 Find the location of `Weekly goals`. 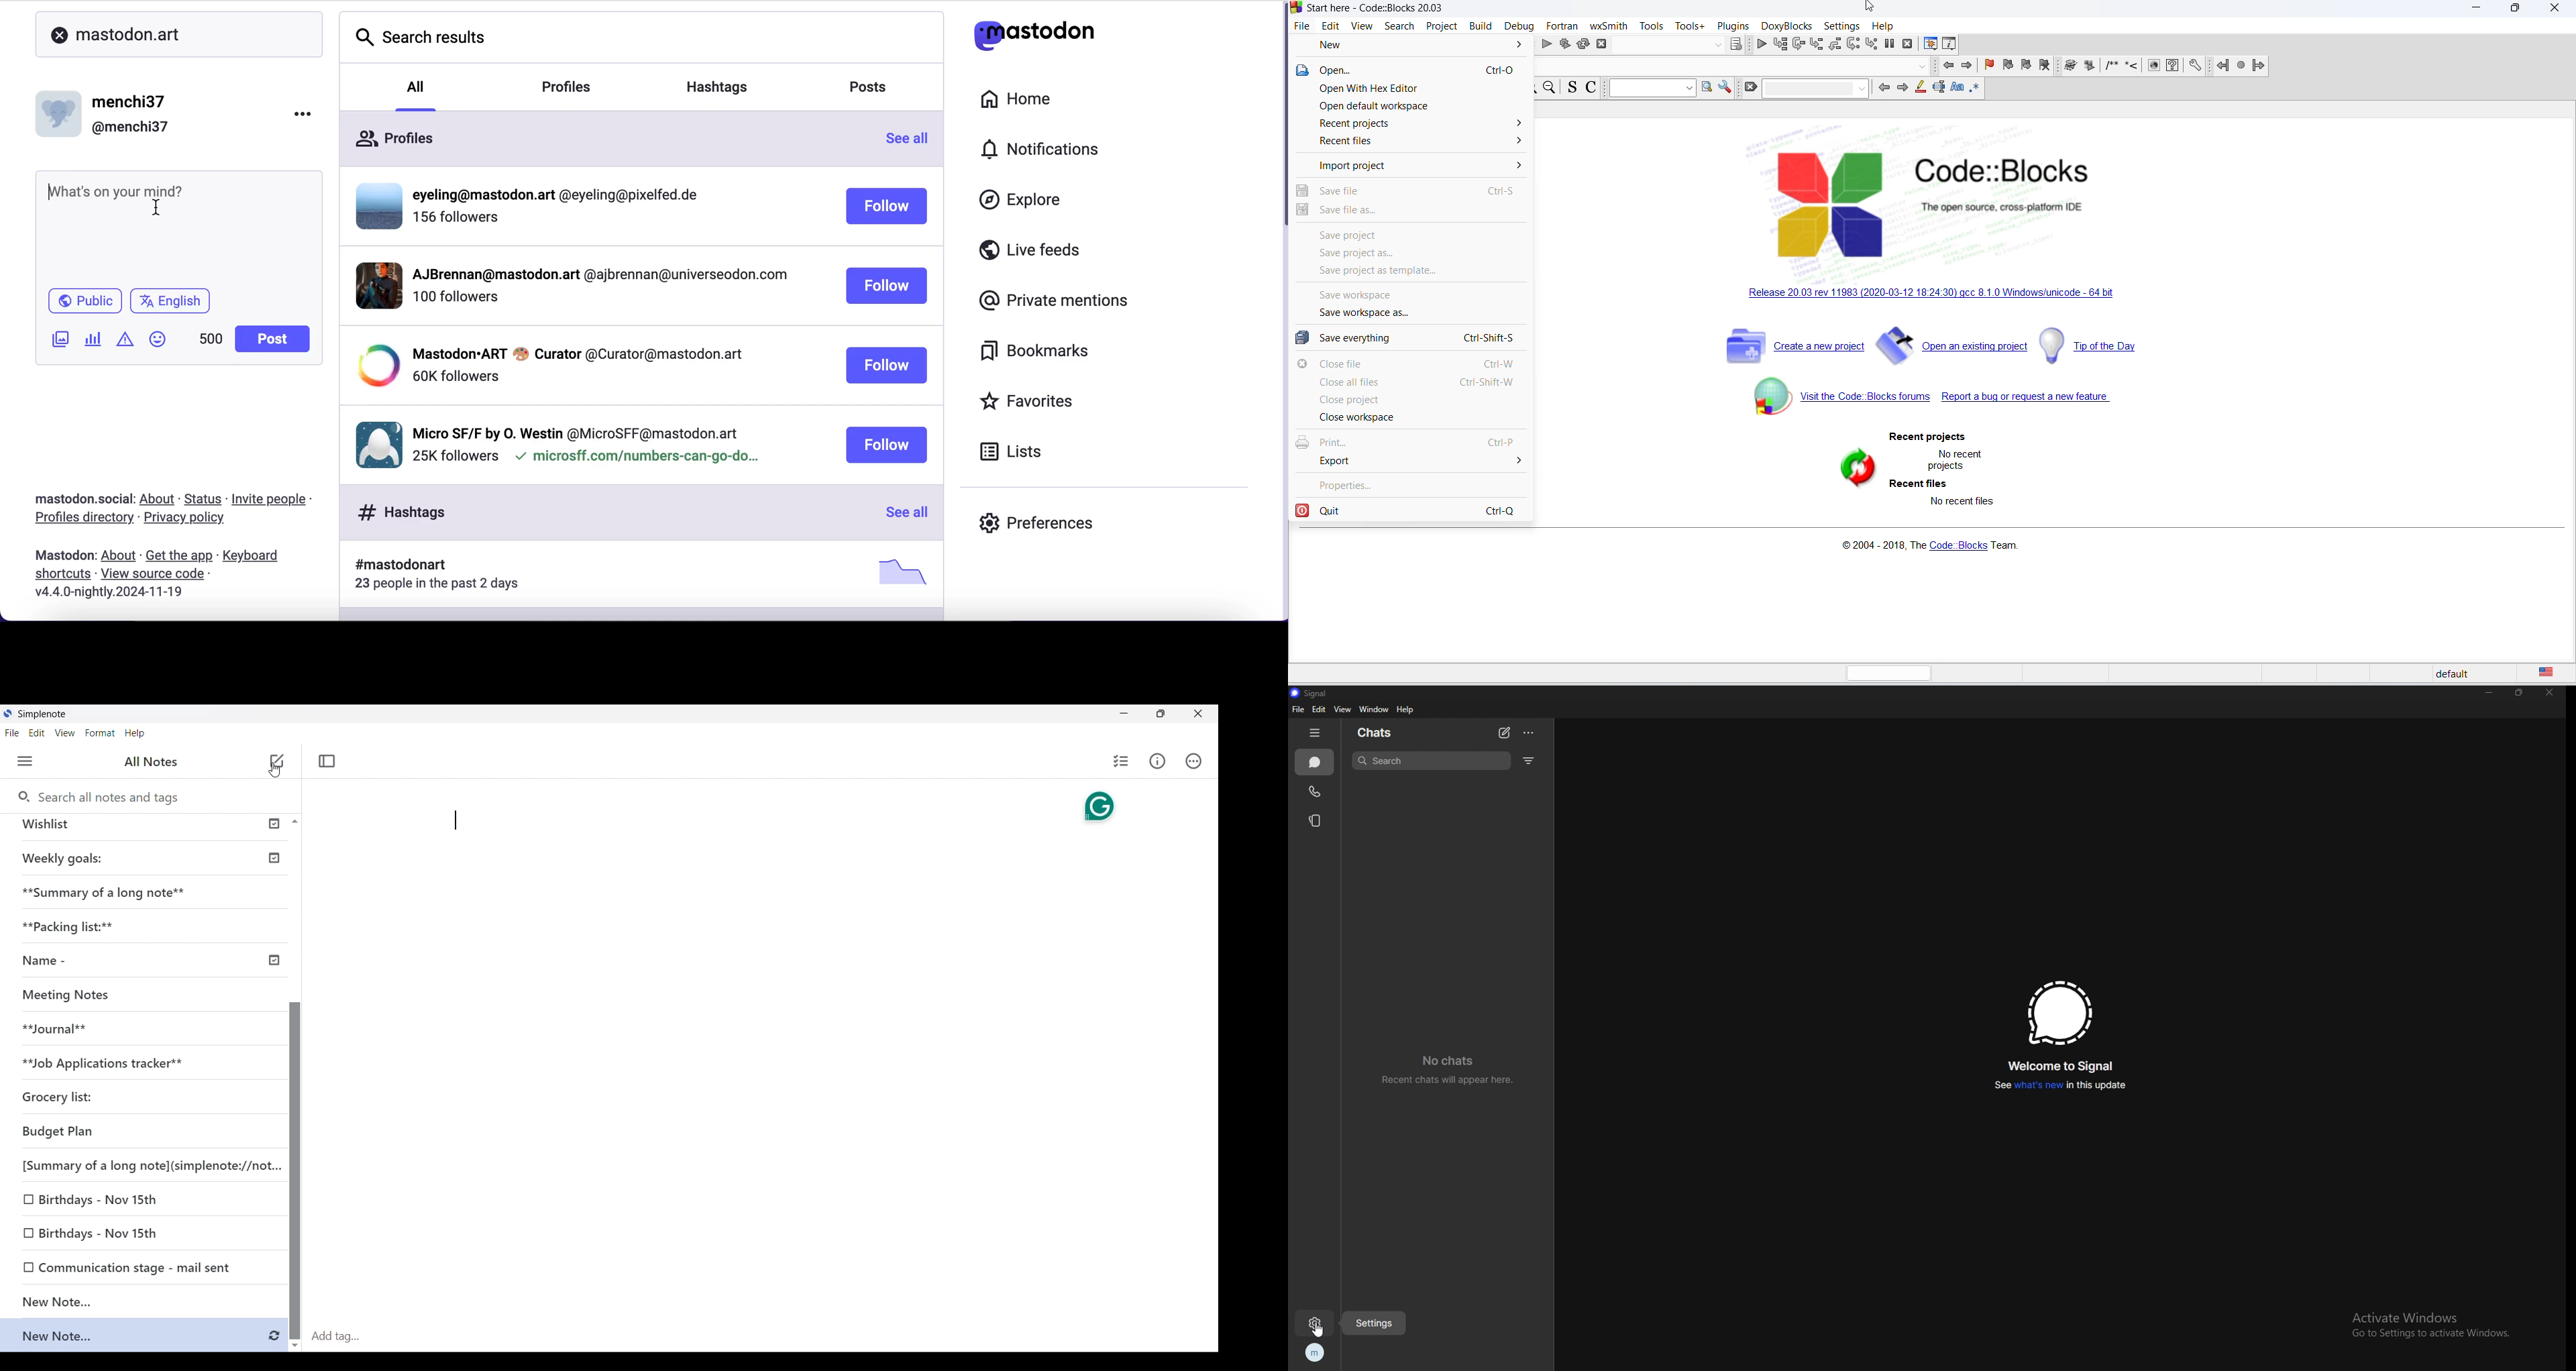

Weekly goals is located at coordinates (62, 858).